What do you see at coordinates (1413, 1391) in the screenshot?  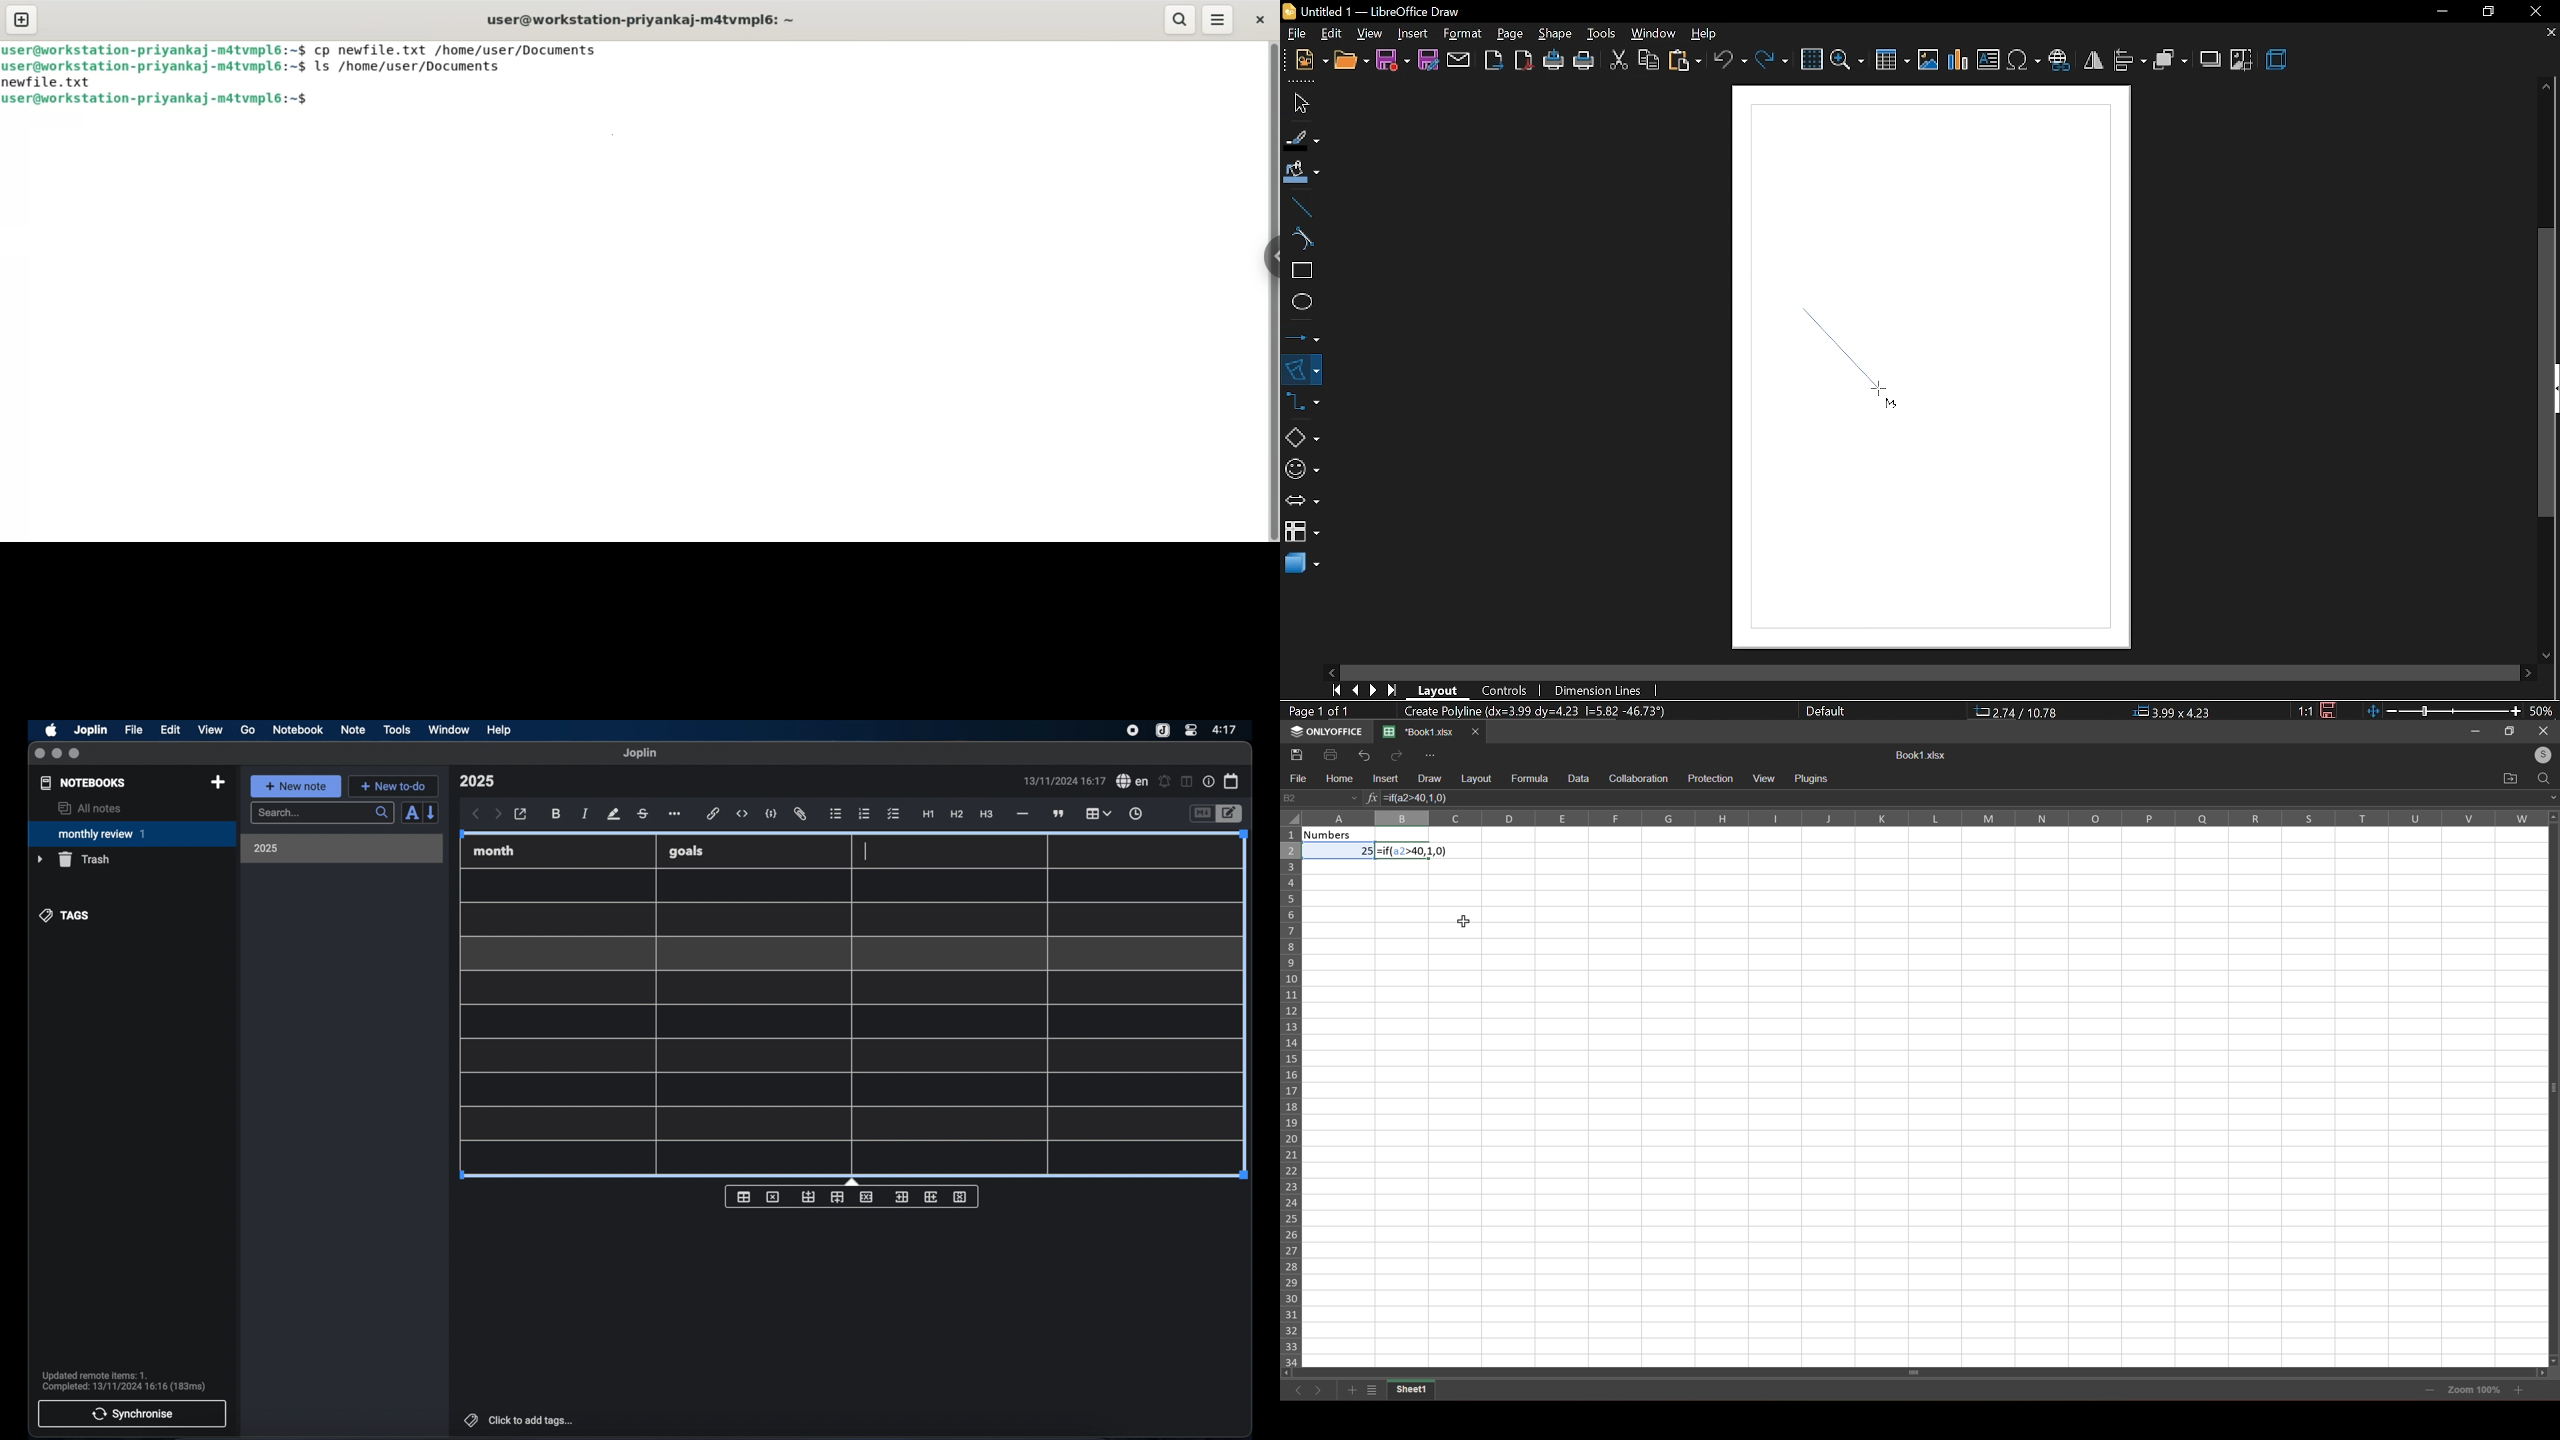 I see `sheet1` at bounding box center [1413, 1391].